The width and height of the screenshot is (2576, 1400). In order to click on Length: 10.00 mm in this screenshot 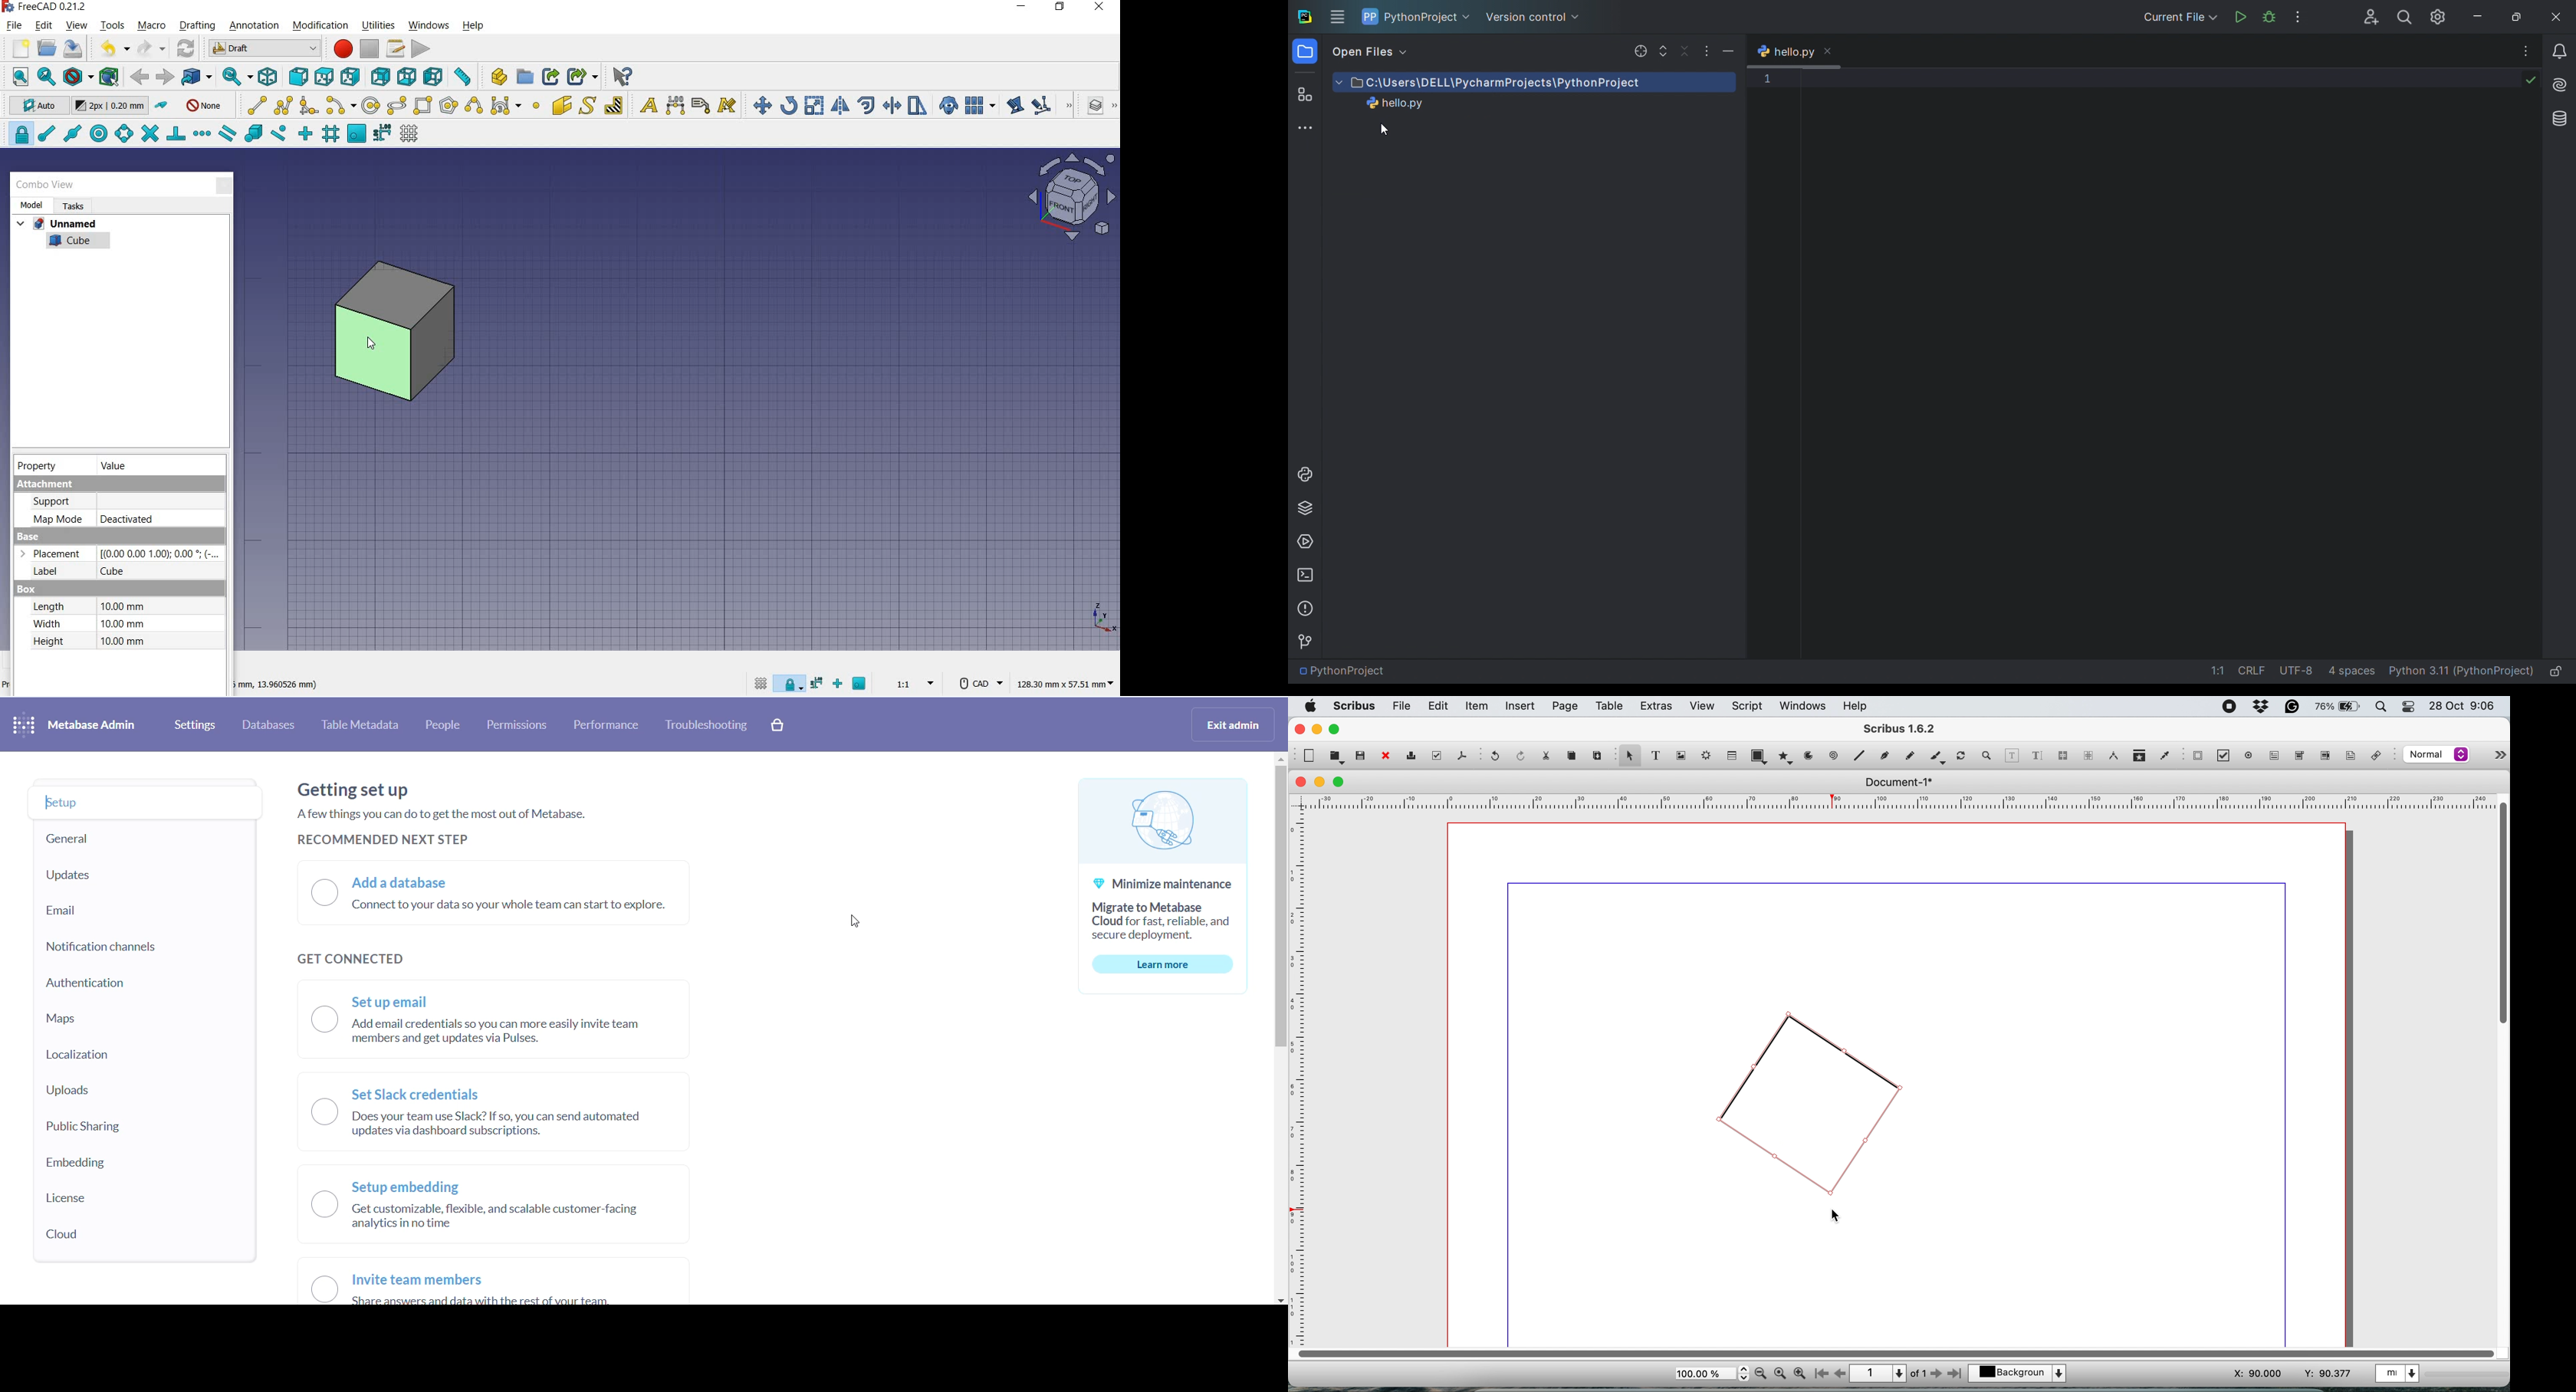, I will do `click(88, 606)`.